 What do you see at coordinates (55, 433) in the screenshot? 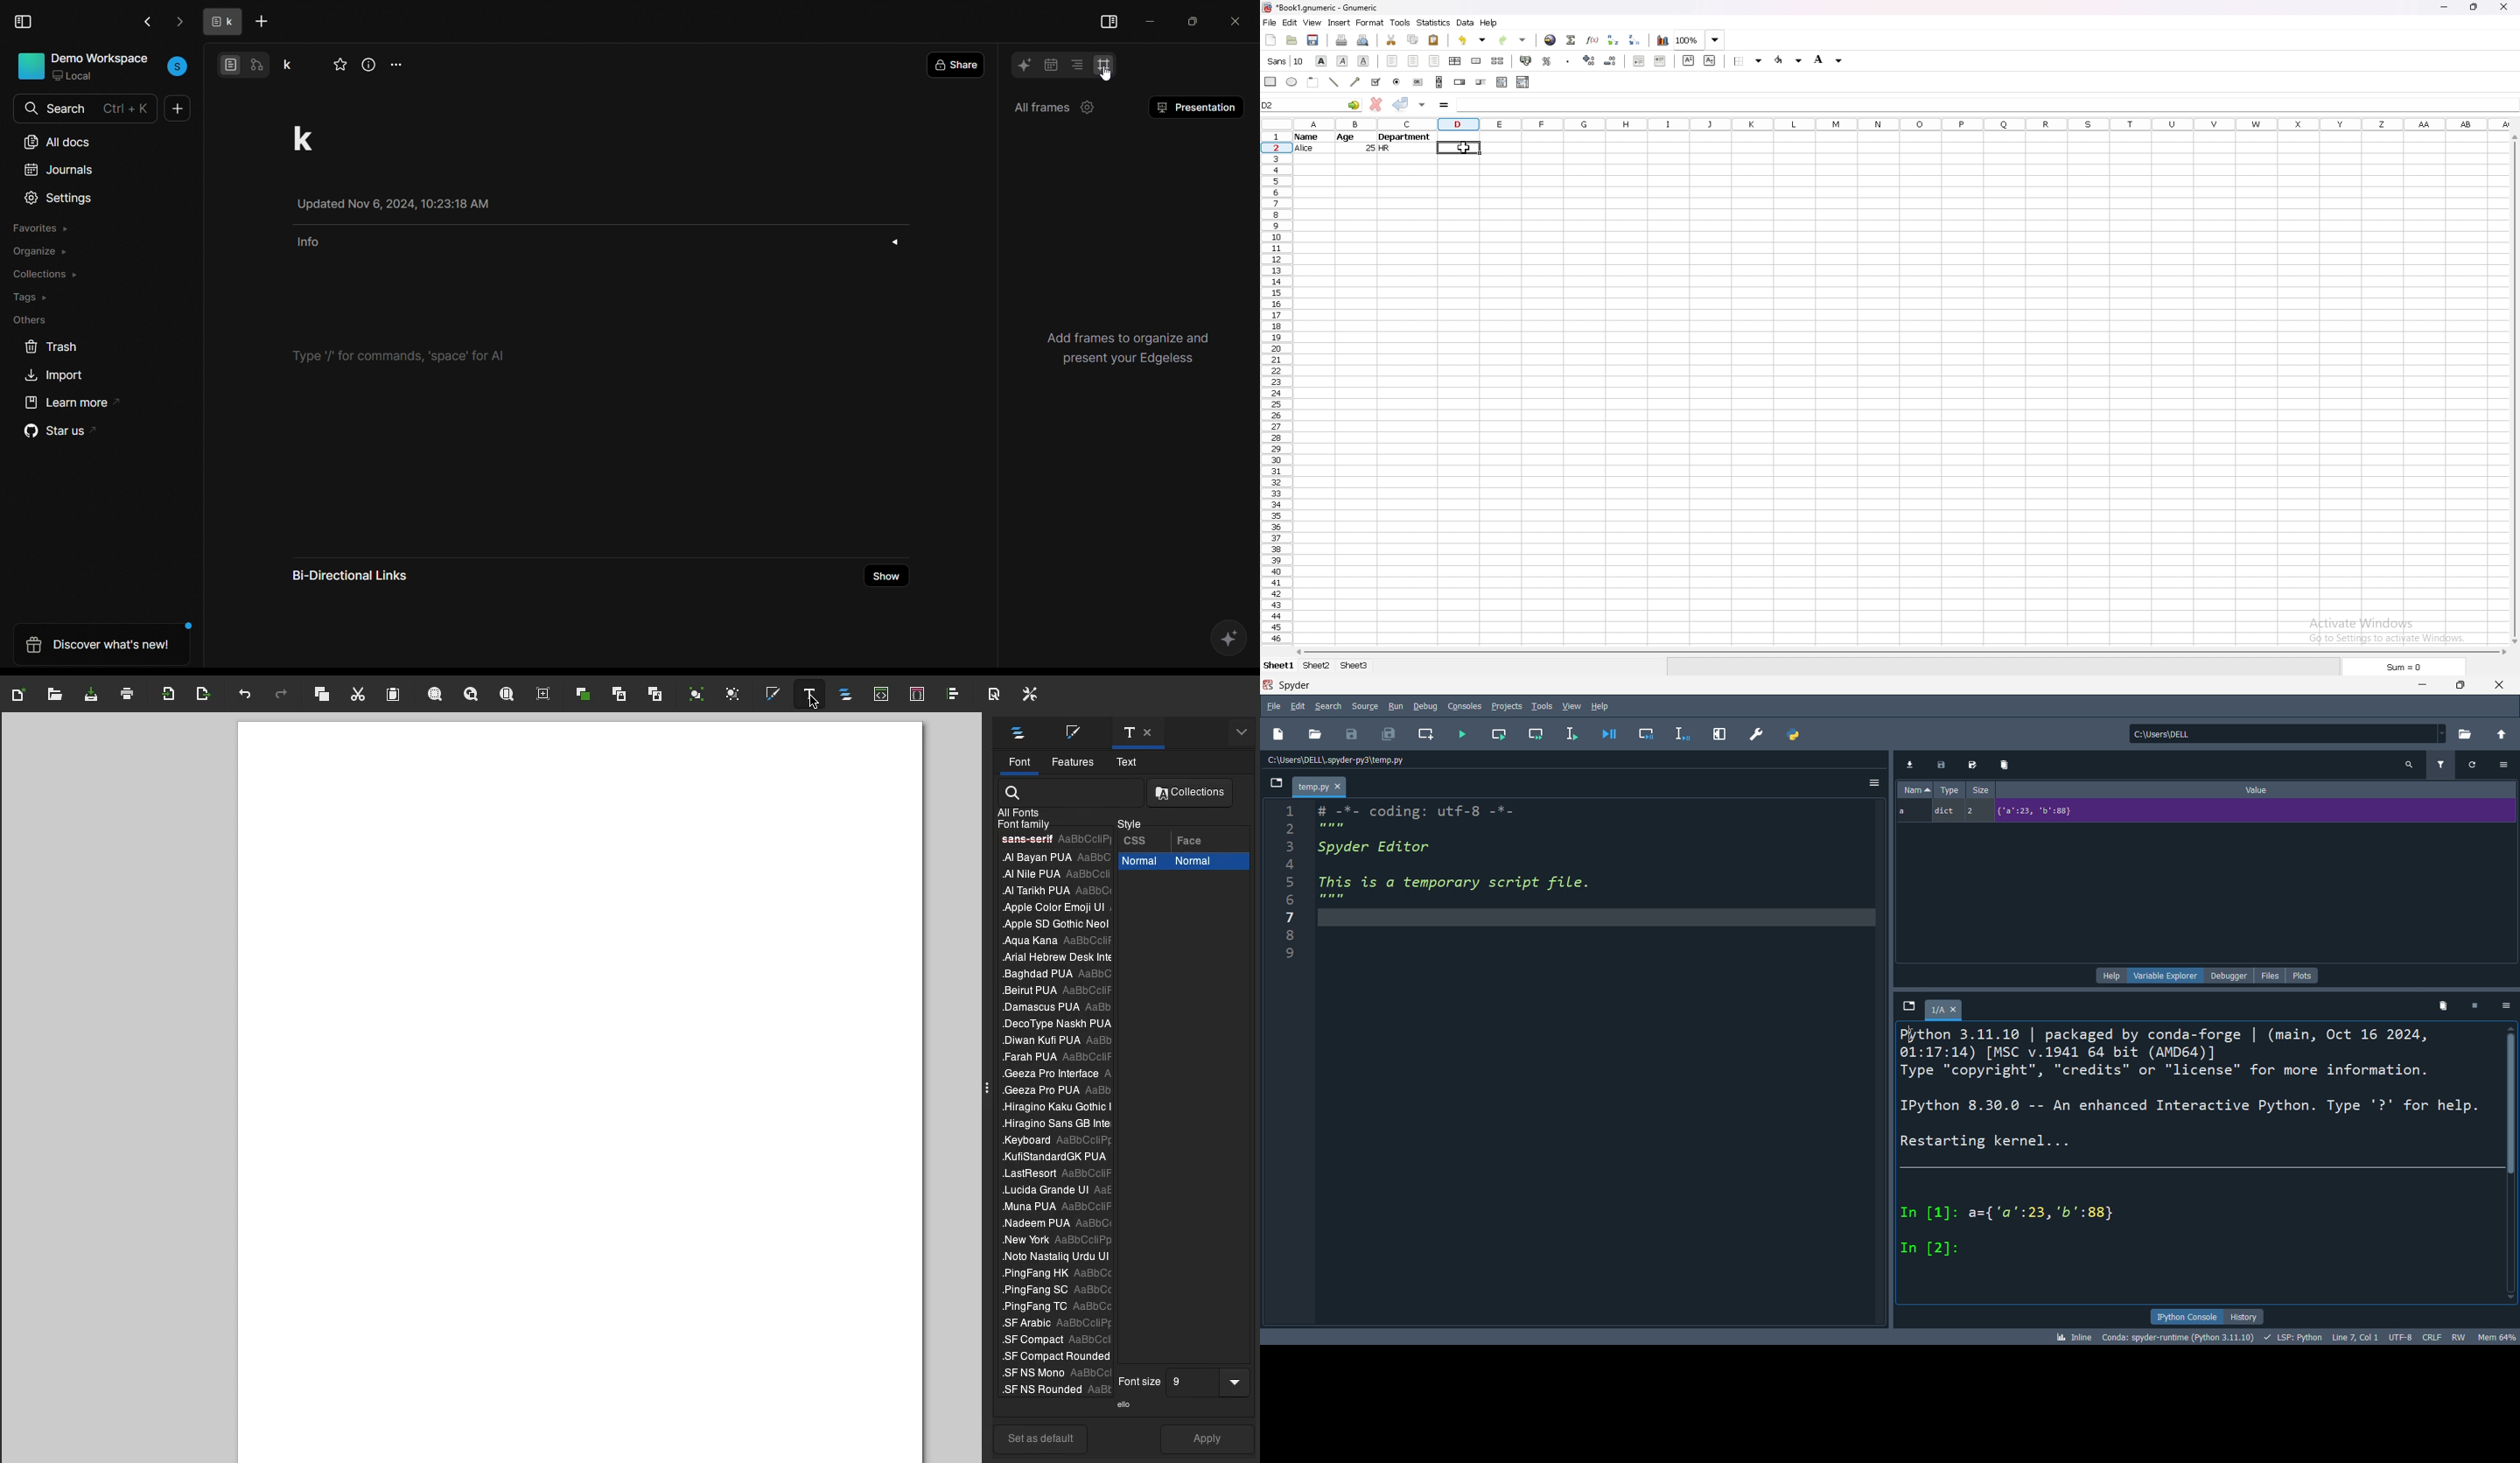
I see `star us` at bounding box center [55, 433].